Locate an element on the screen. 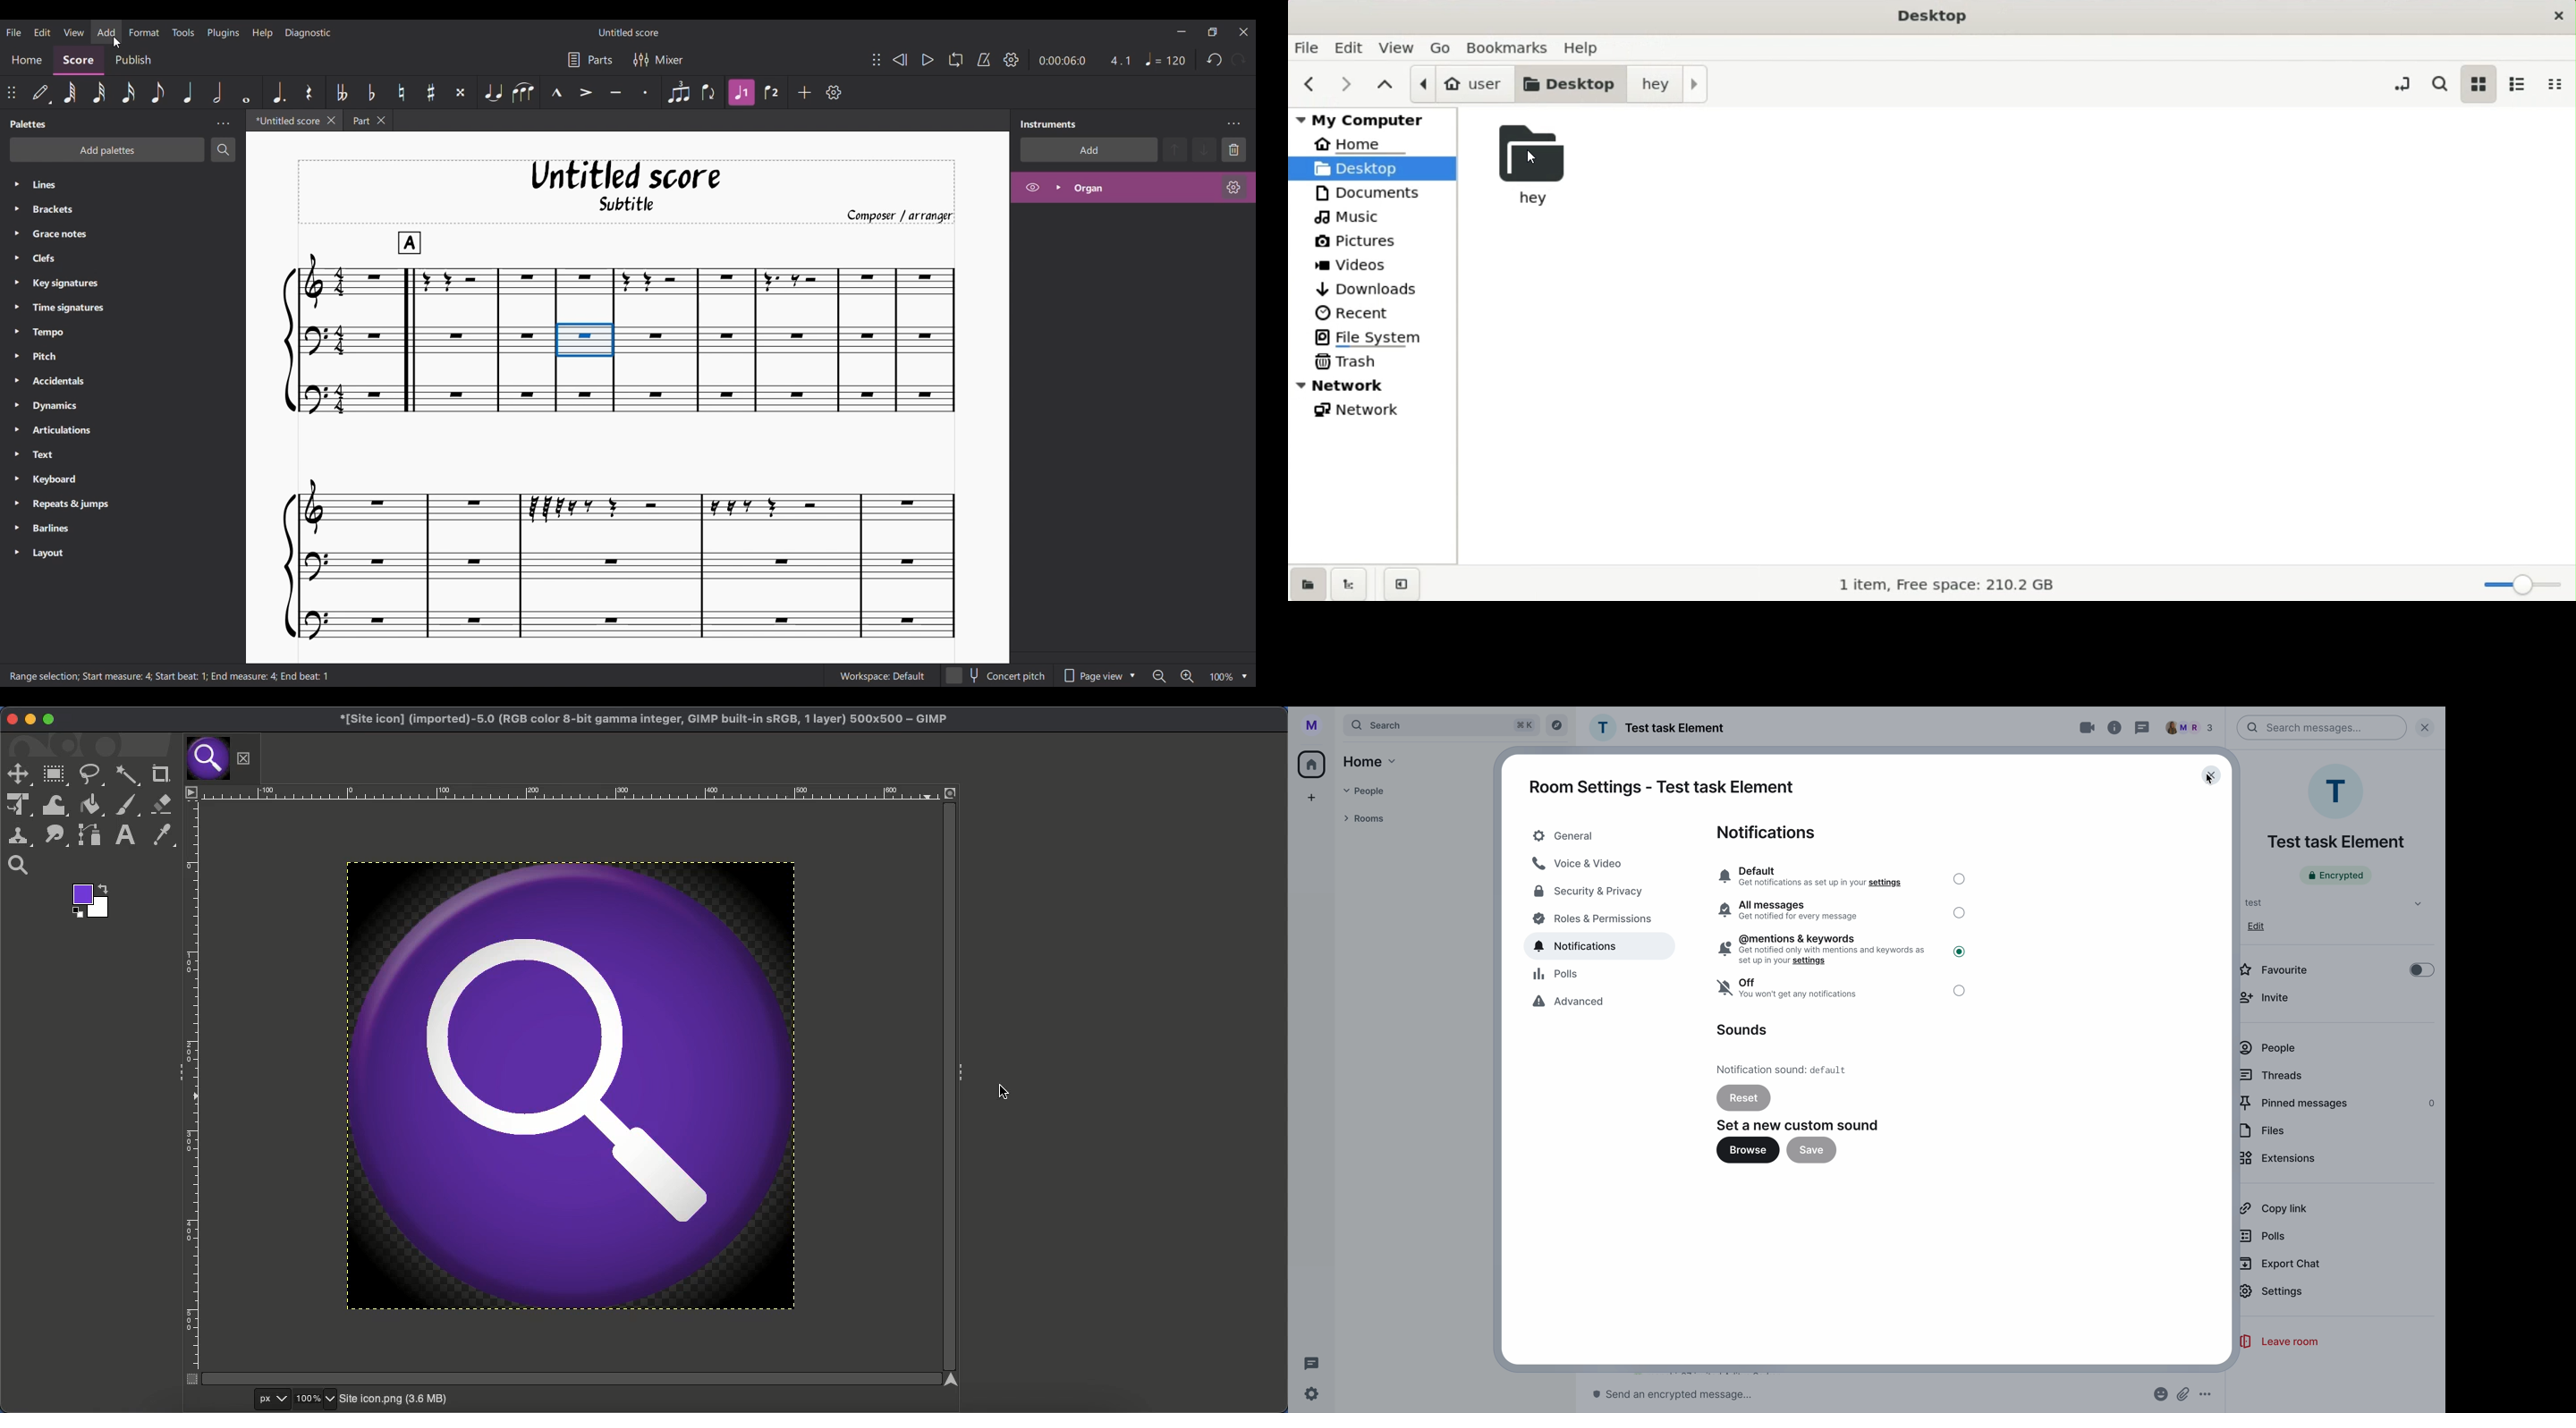 The image size is (2576, 1428). threads is located at coordinates (2273, 1075).